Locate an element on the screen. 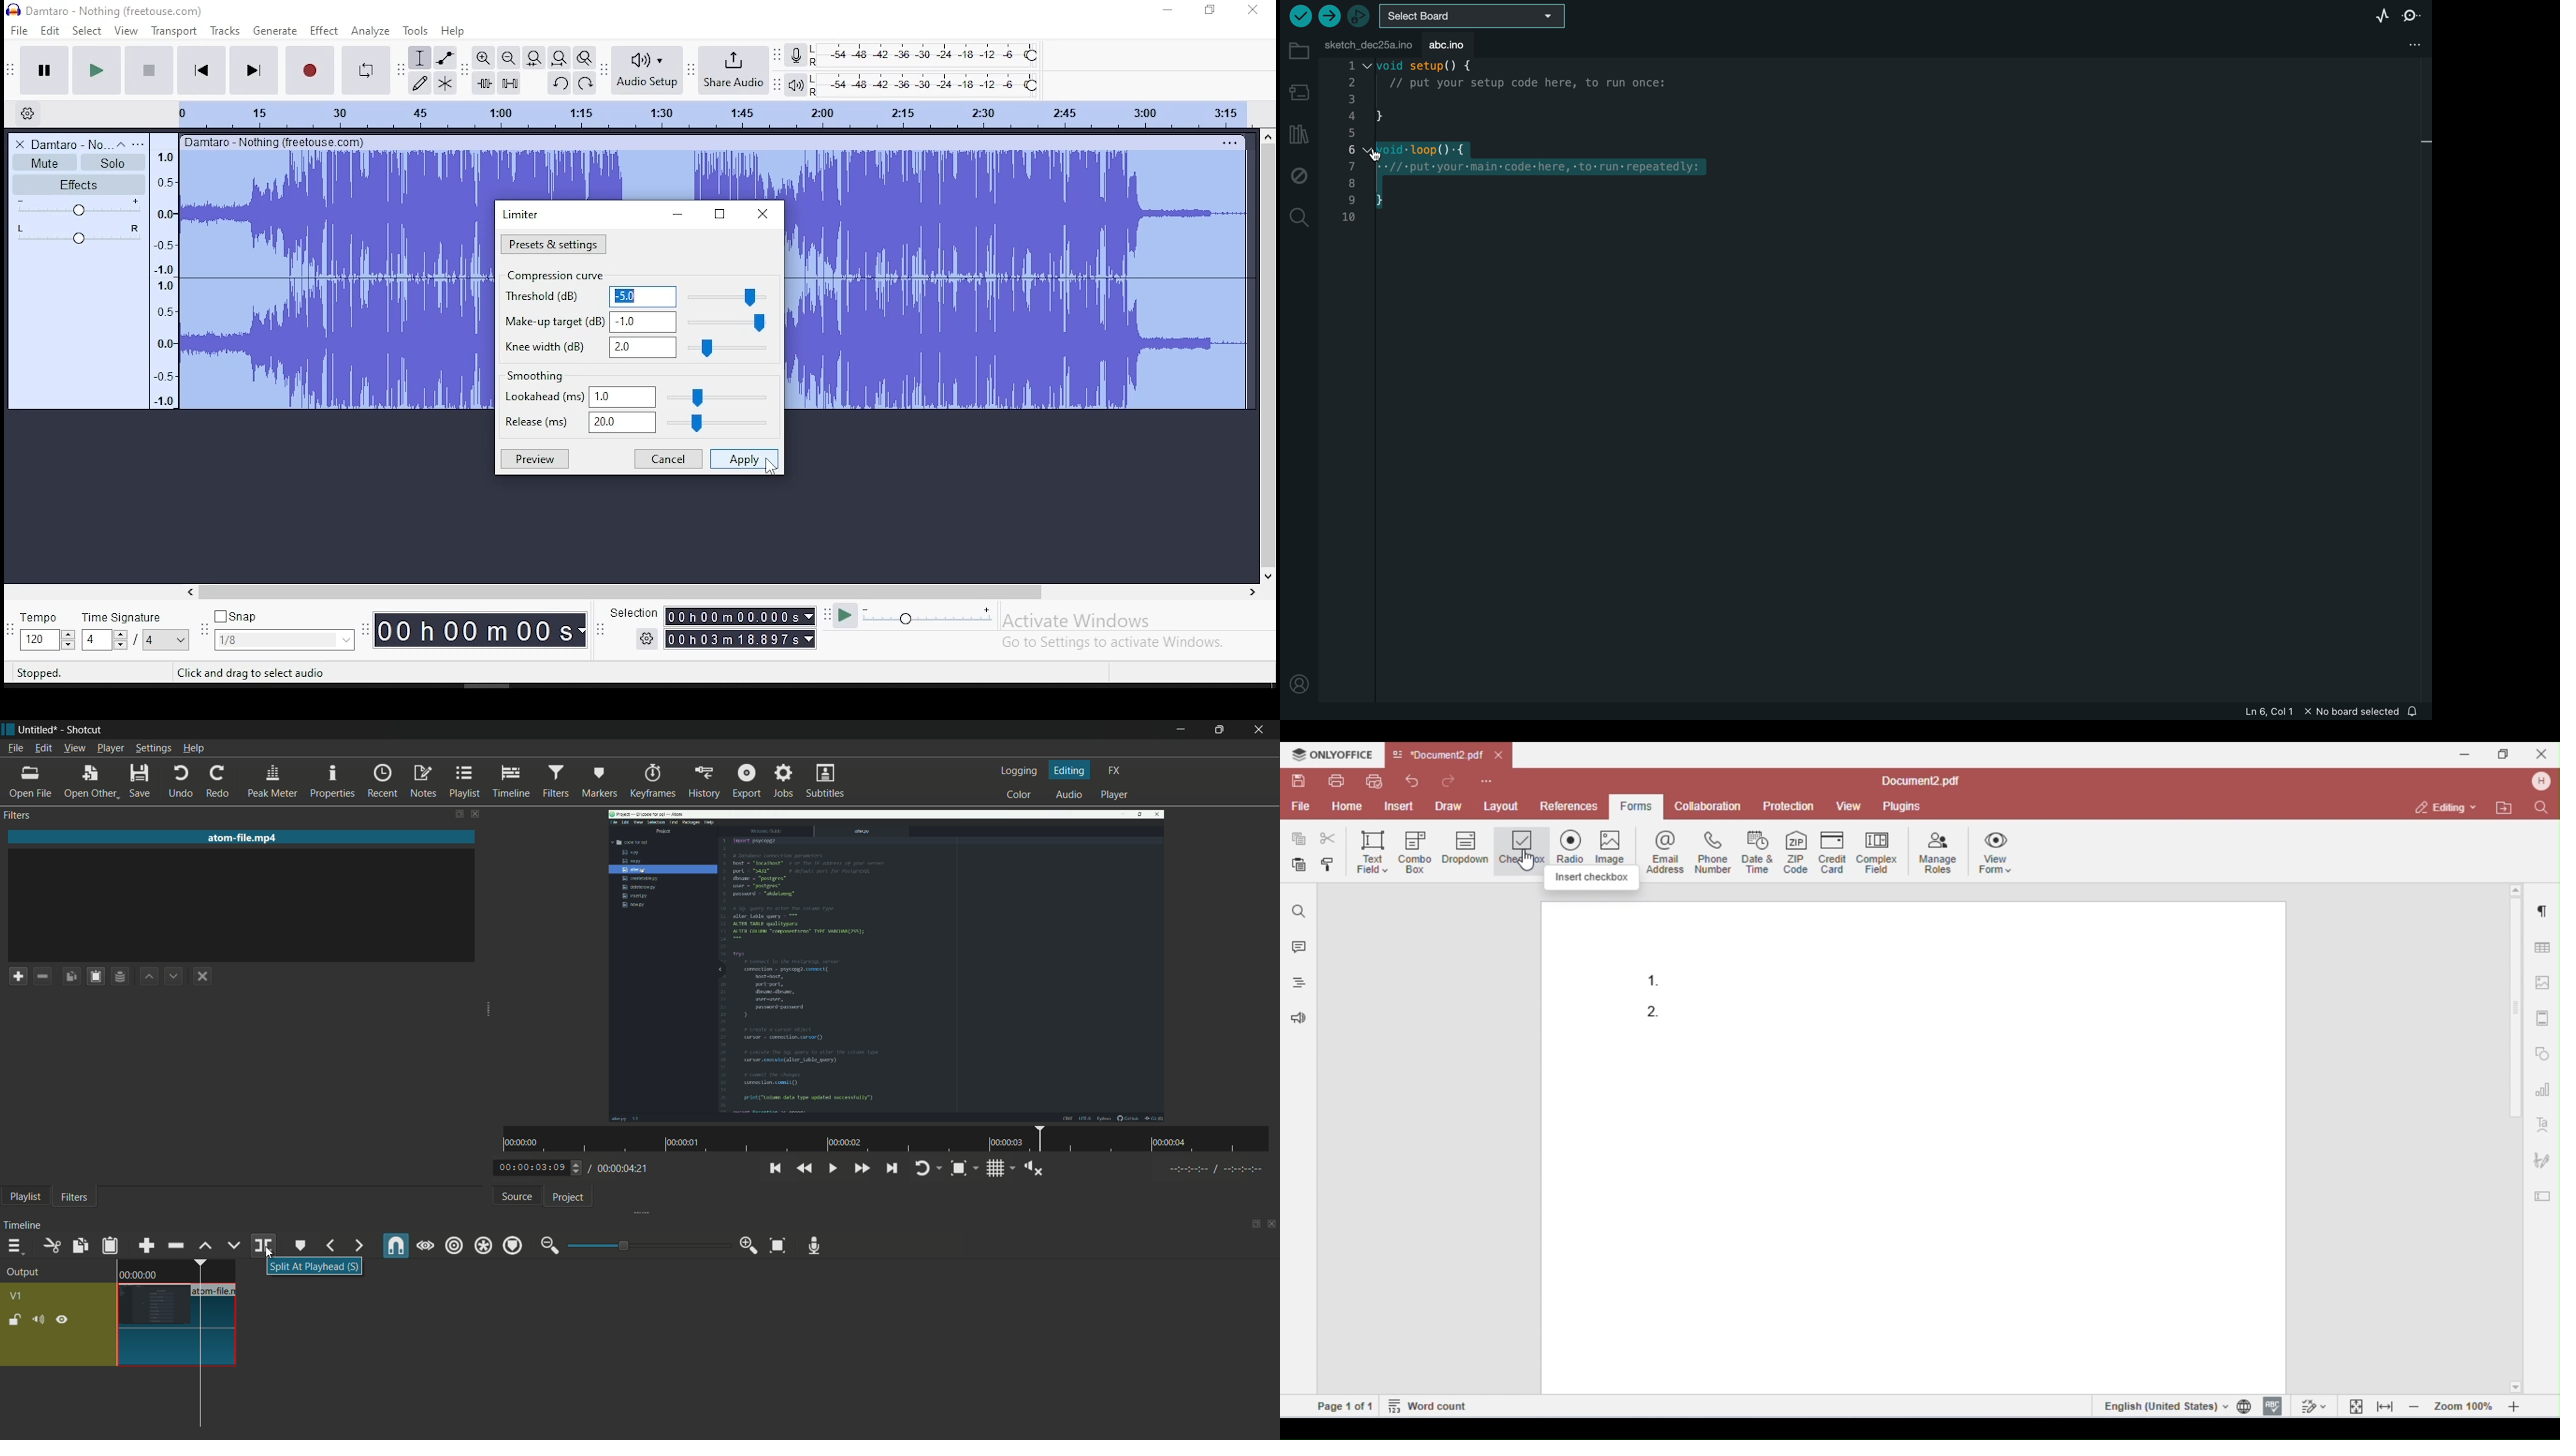 The height and width of the screenshot is (1456, 2576). recording level is located at coordinates (927, 55).